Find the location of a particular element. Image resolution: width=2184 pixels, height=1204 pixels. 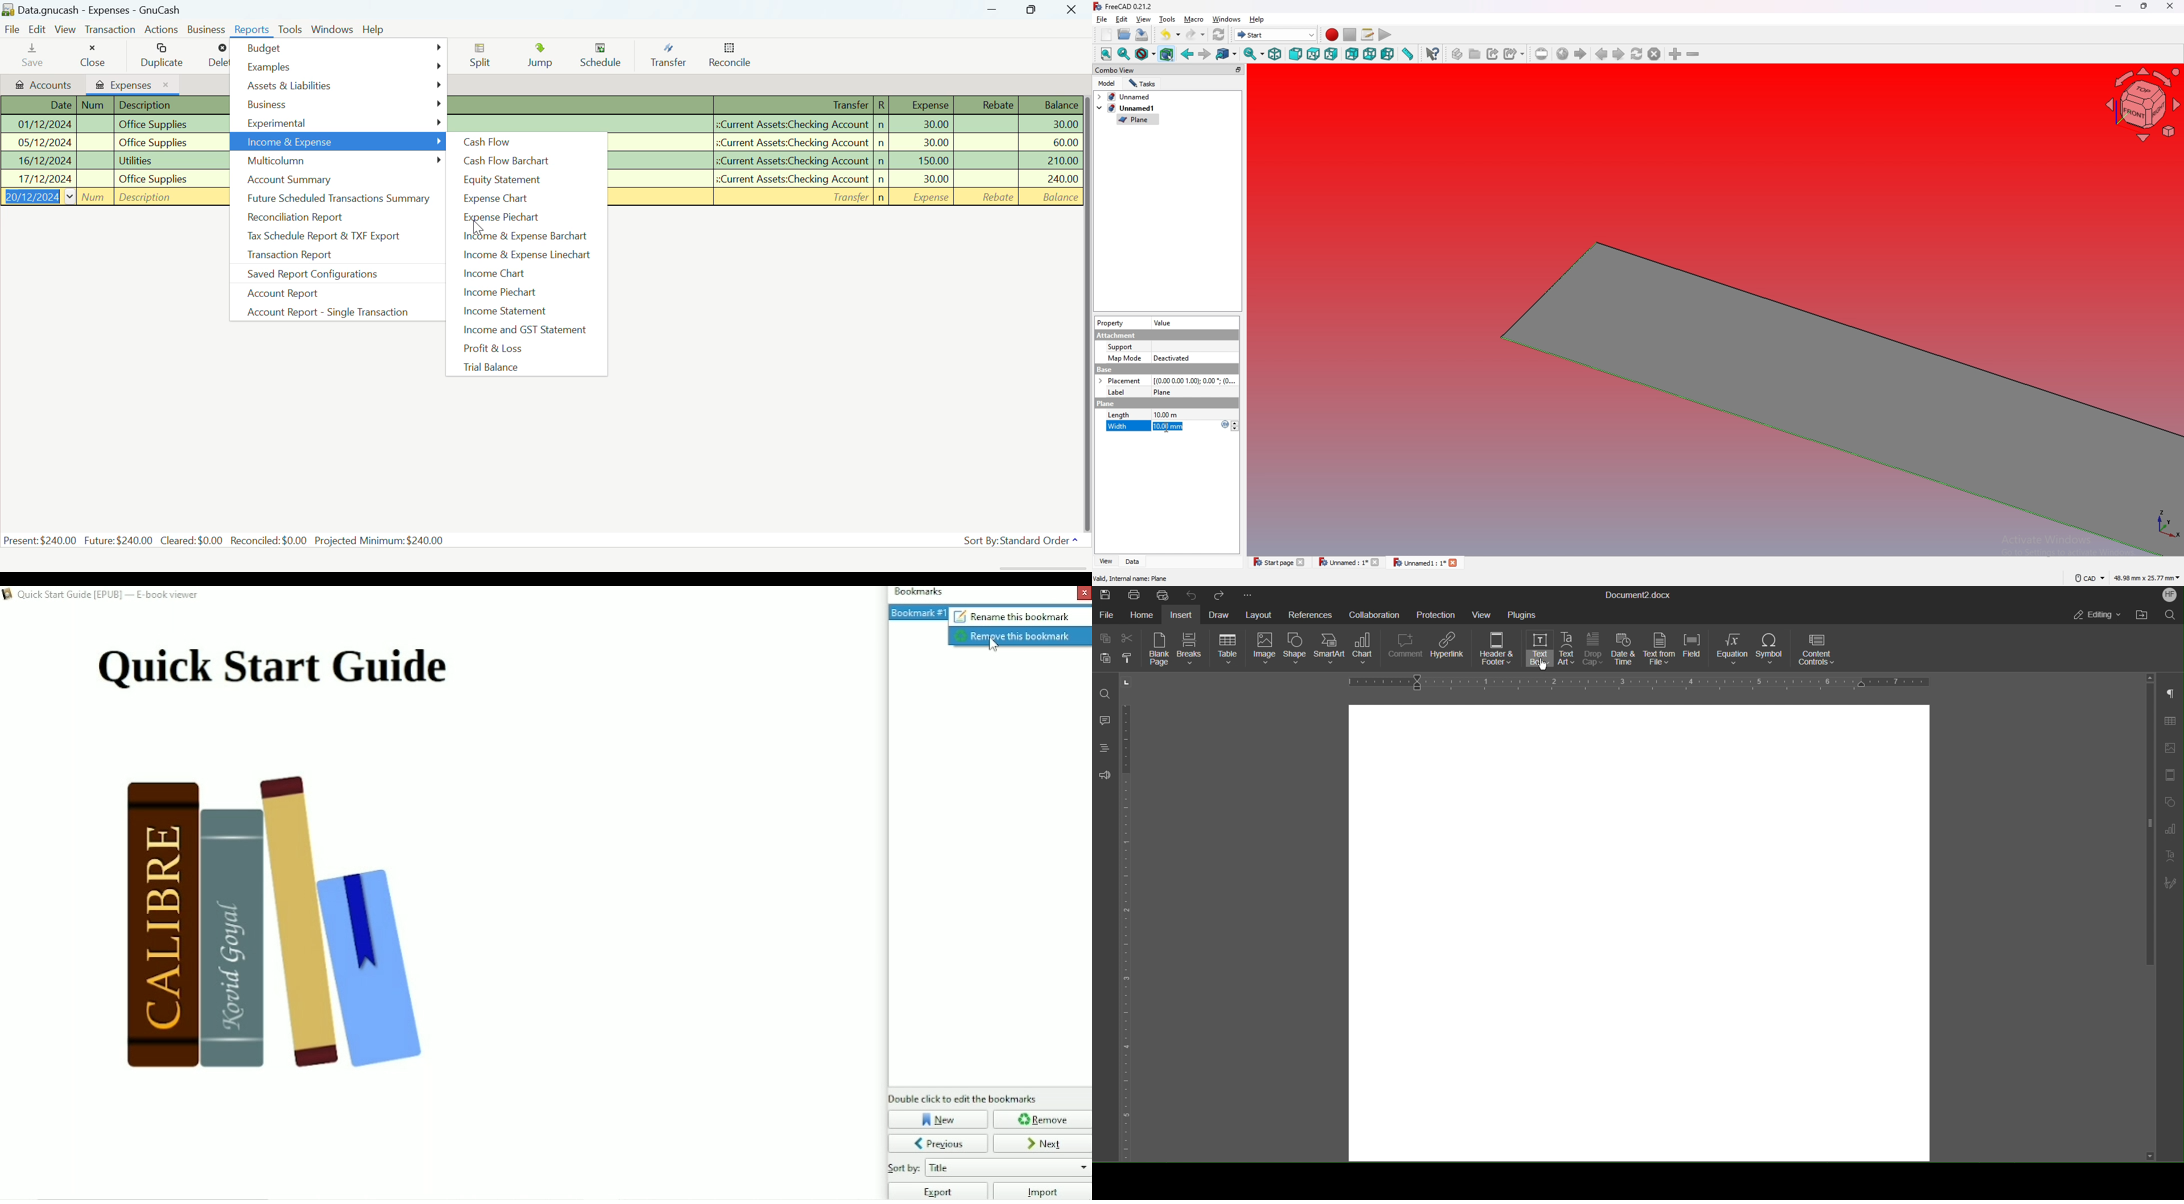

Sort By: Standard Order is located at coordinates (1015, 541).